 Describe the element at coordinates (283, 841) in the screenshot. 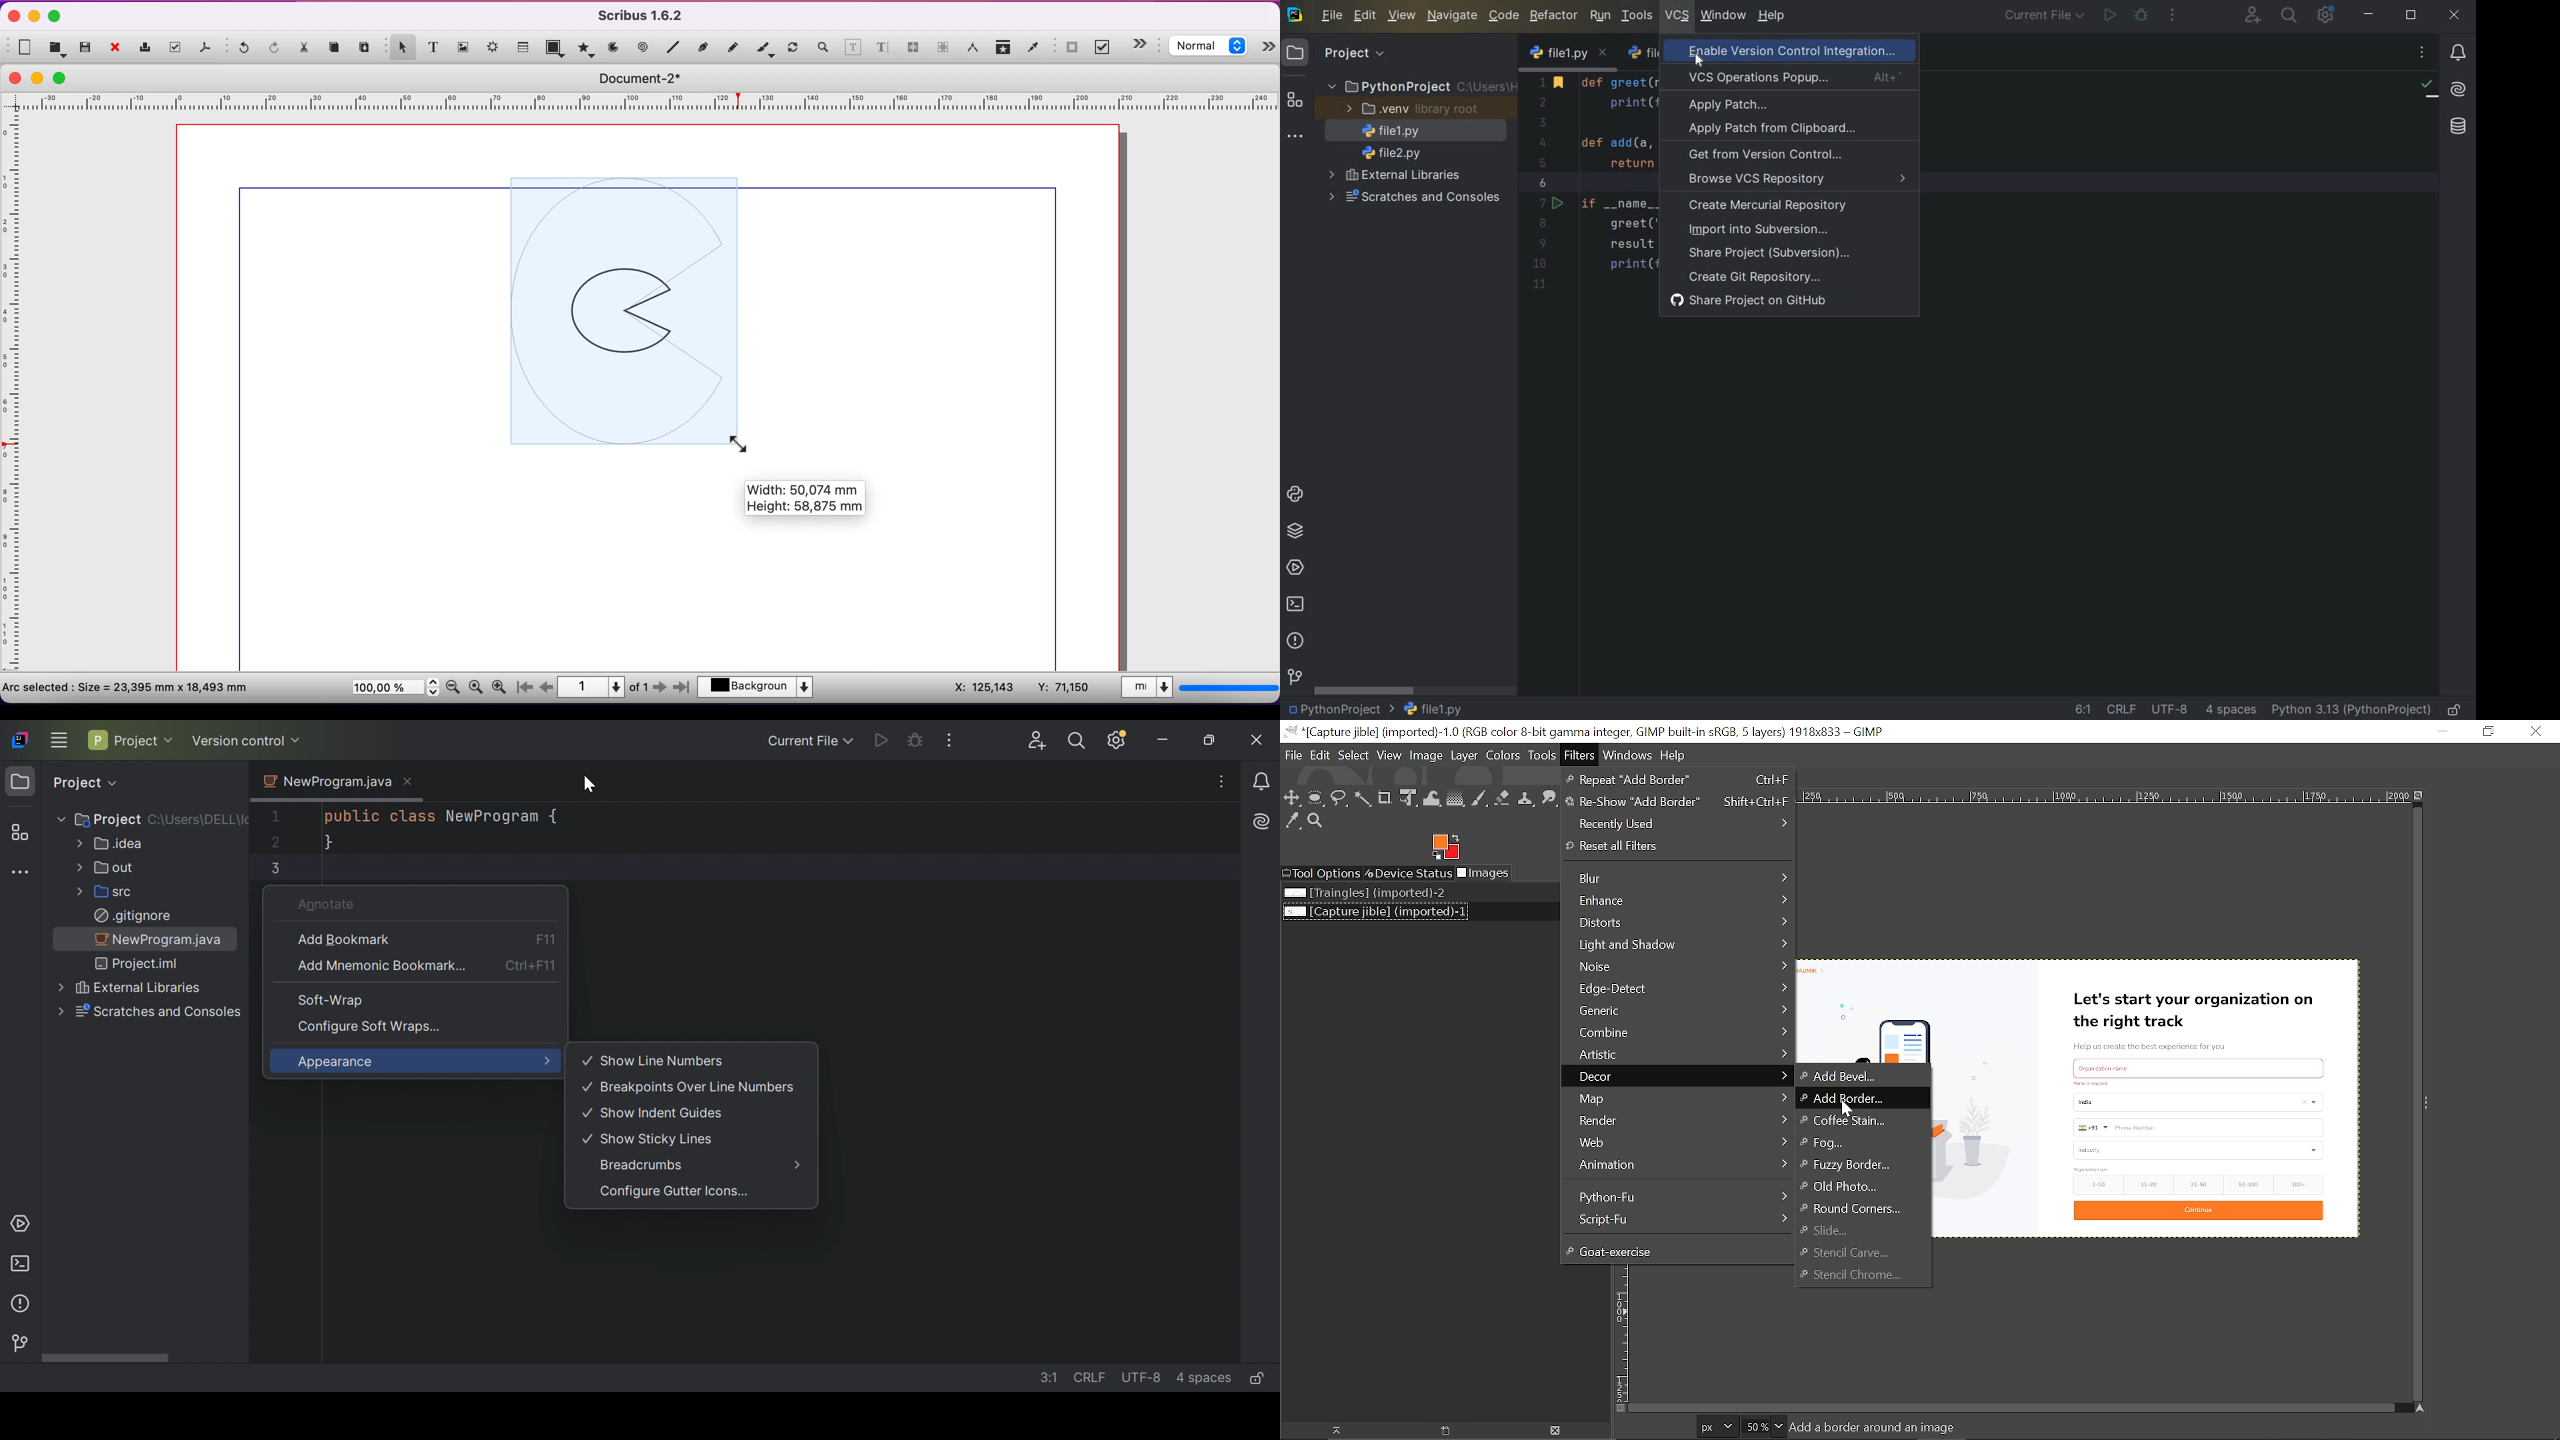

I see `2` at that location.